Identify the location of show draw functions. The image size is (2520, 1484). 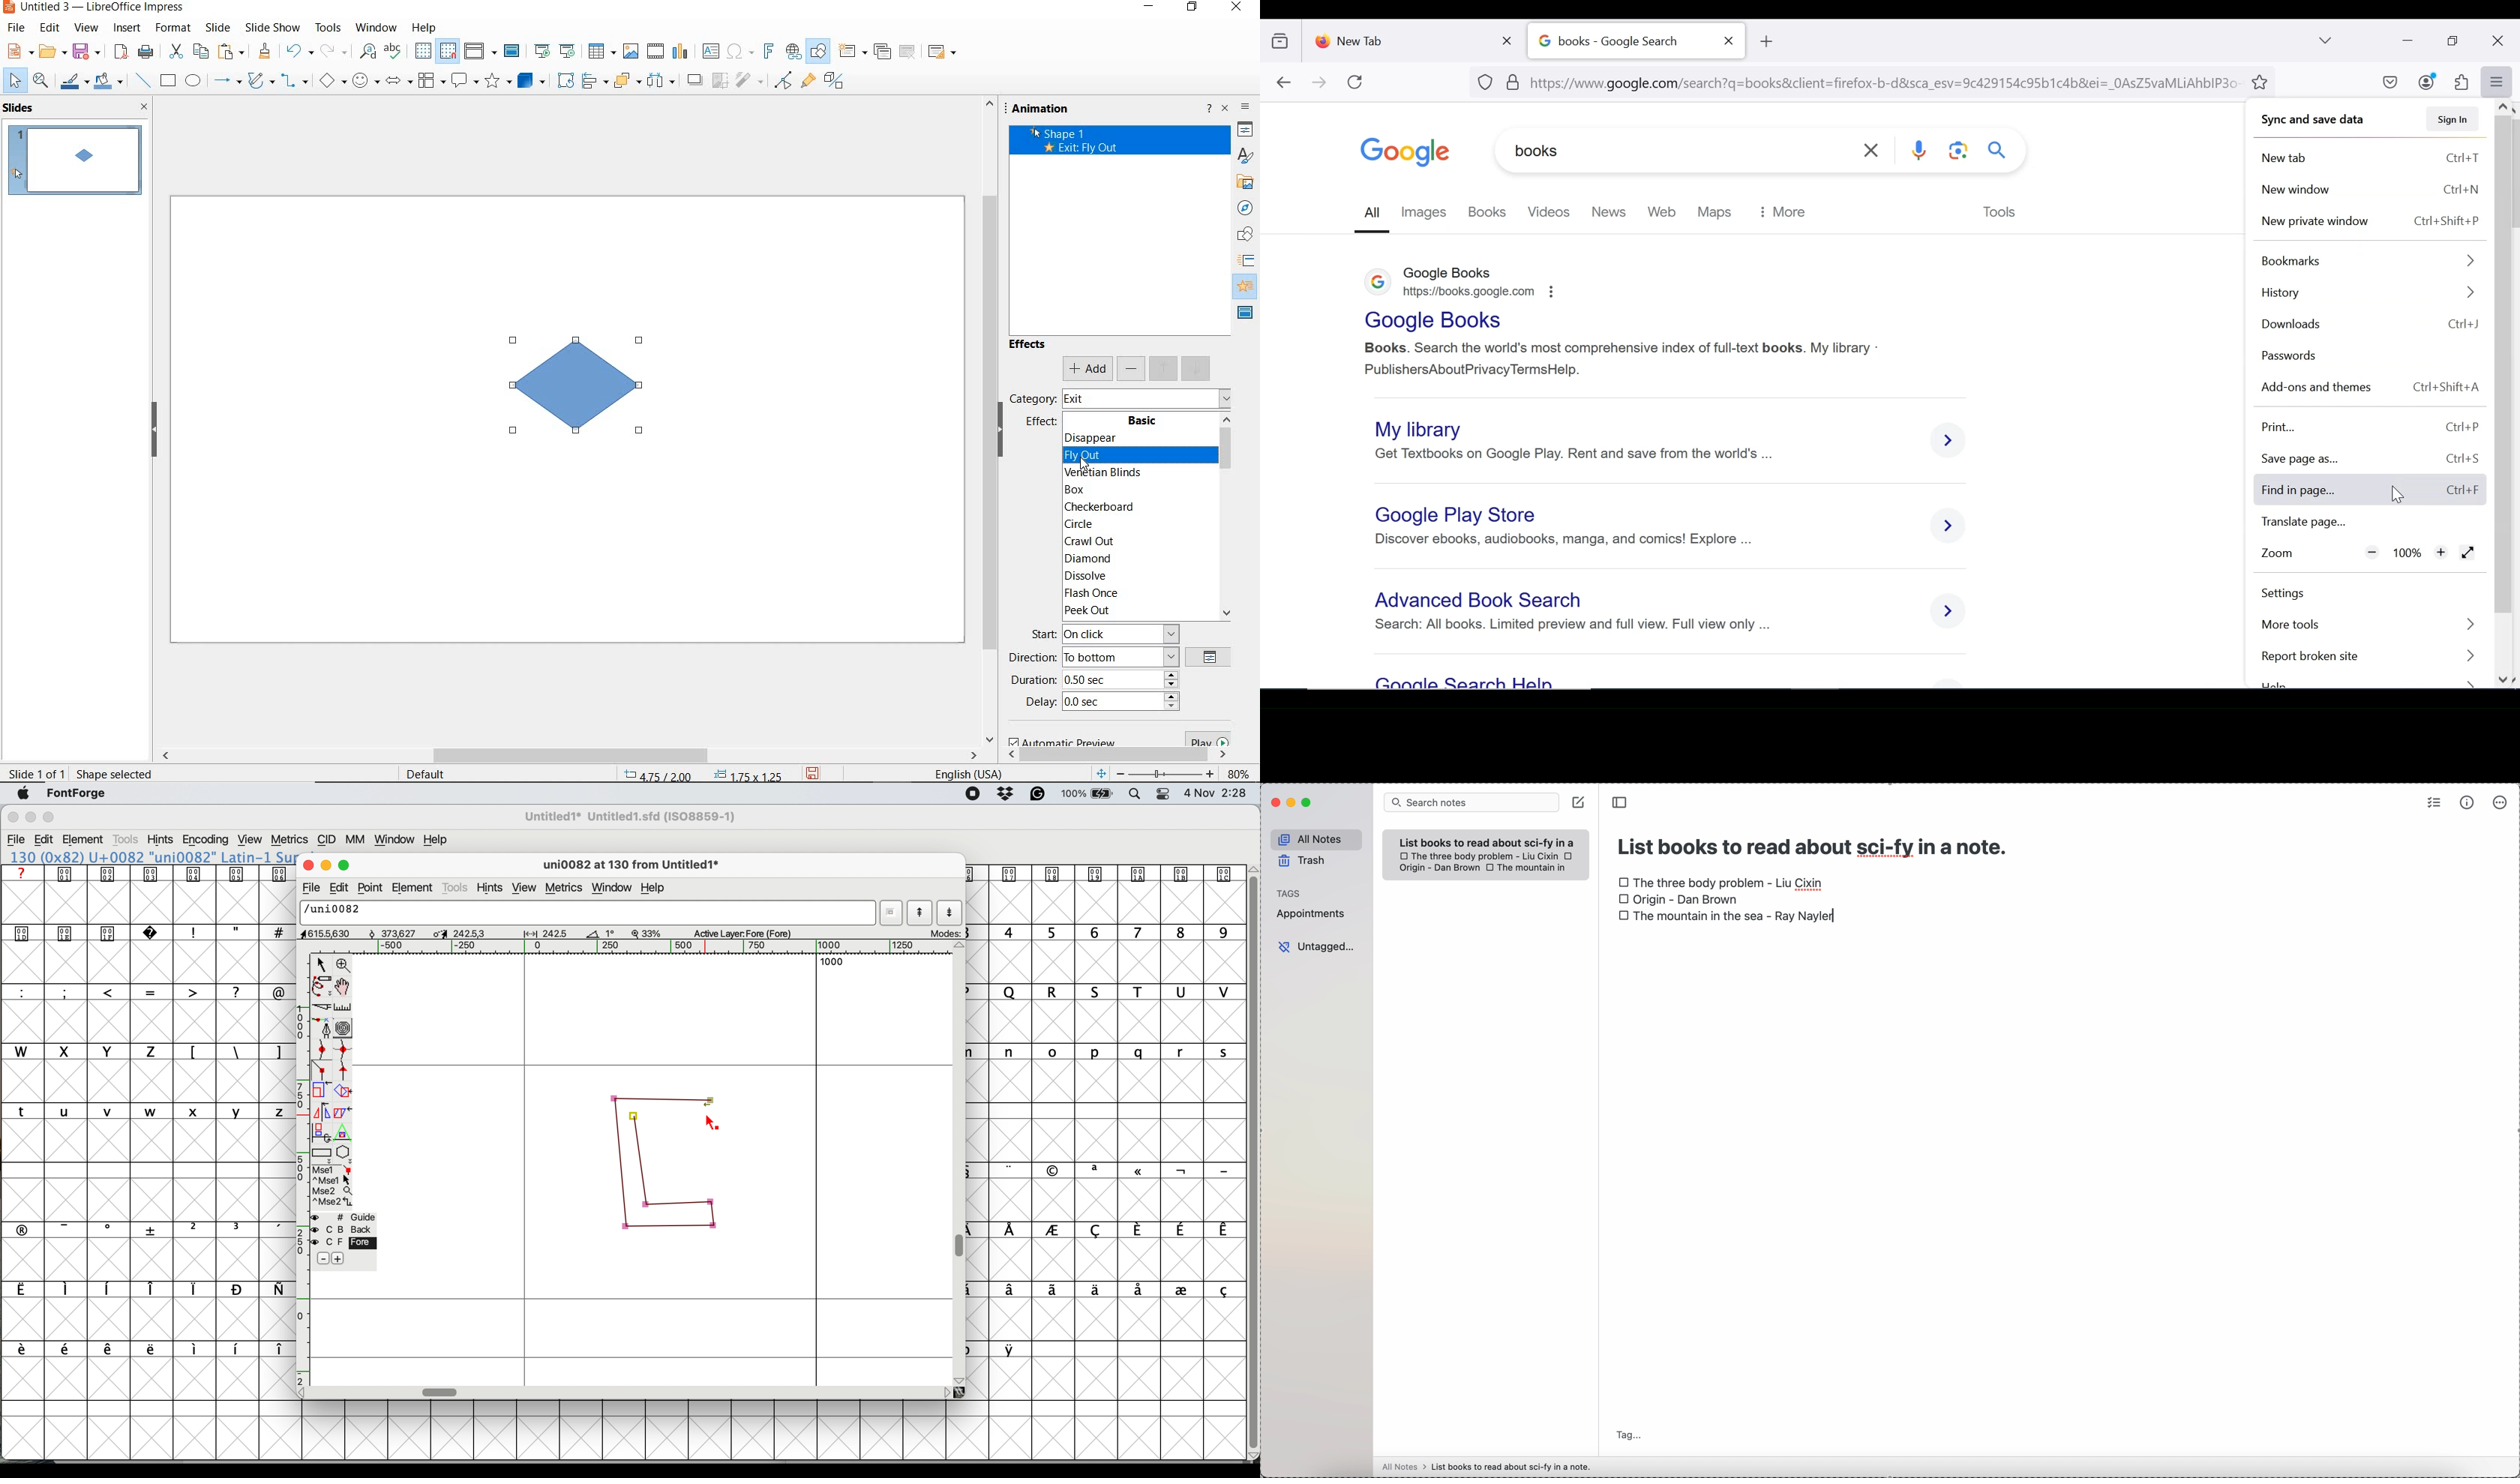
(818, 52).